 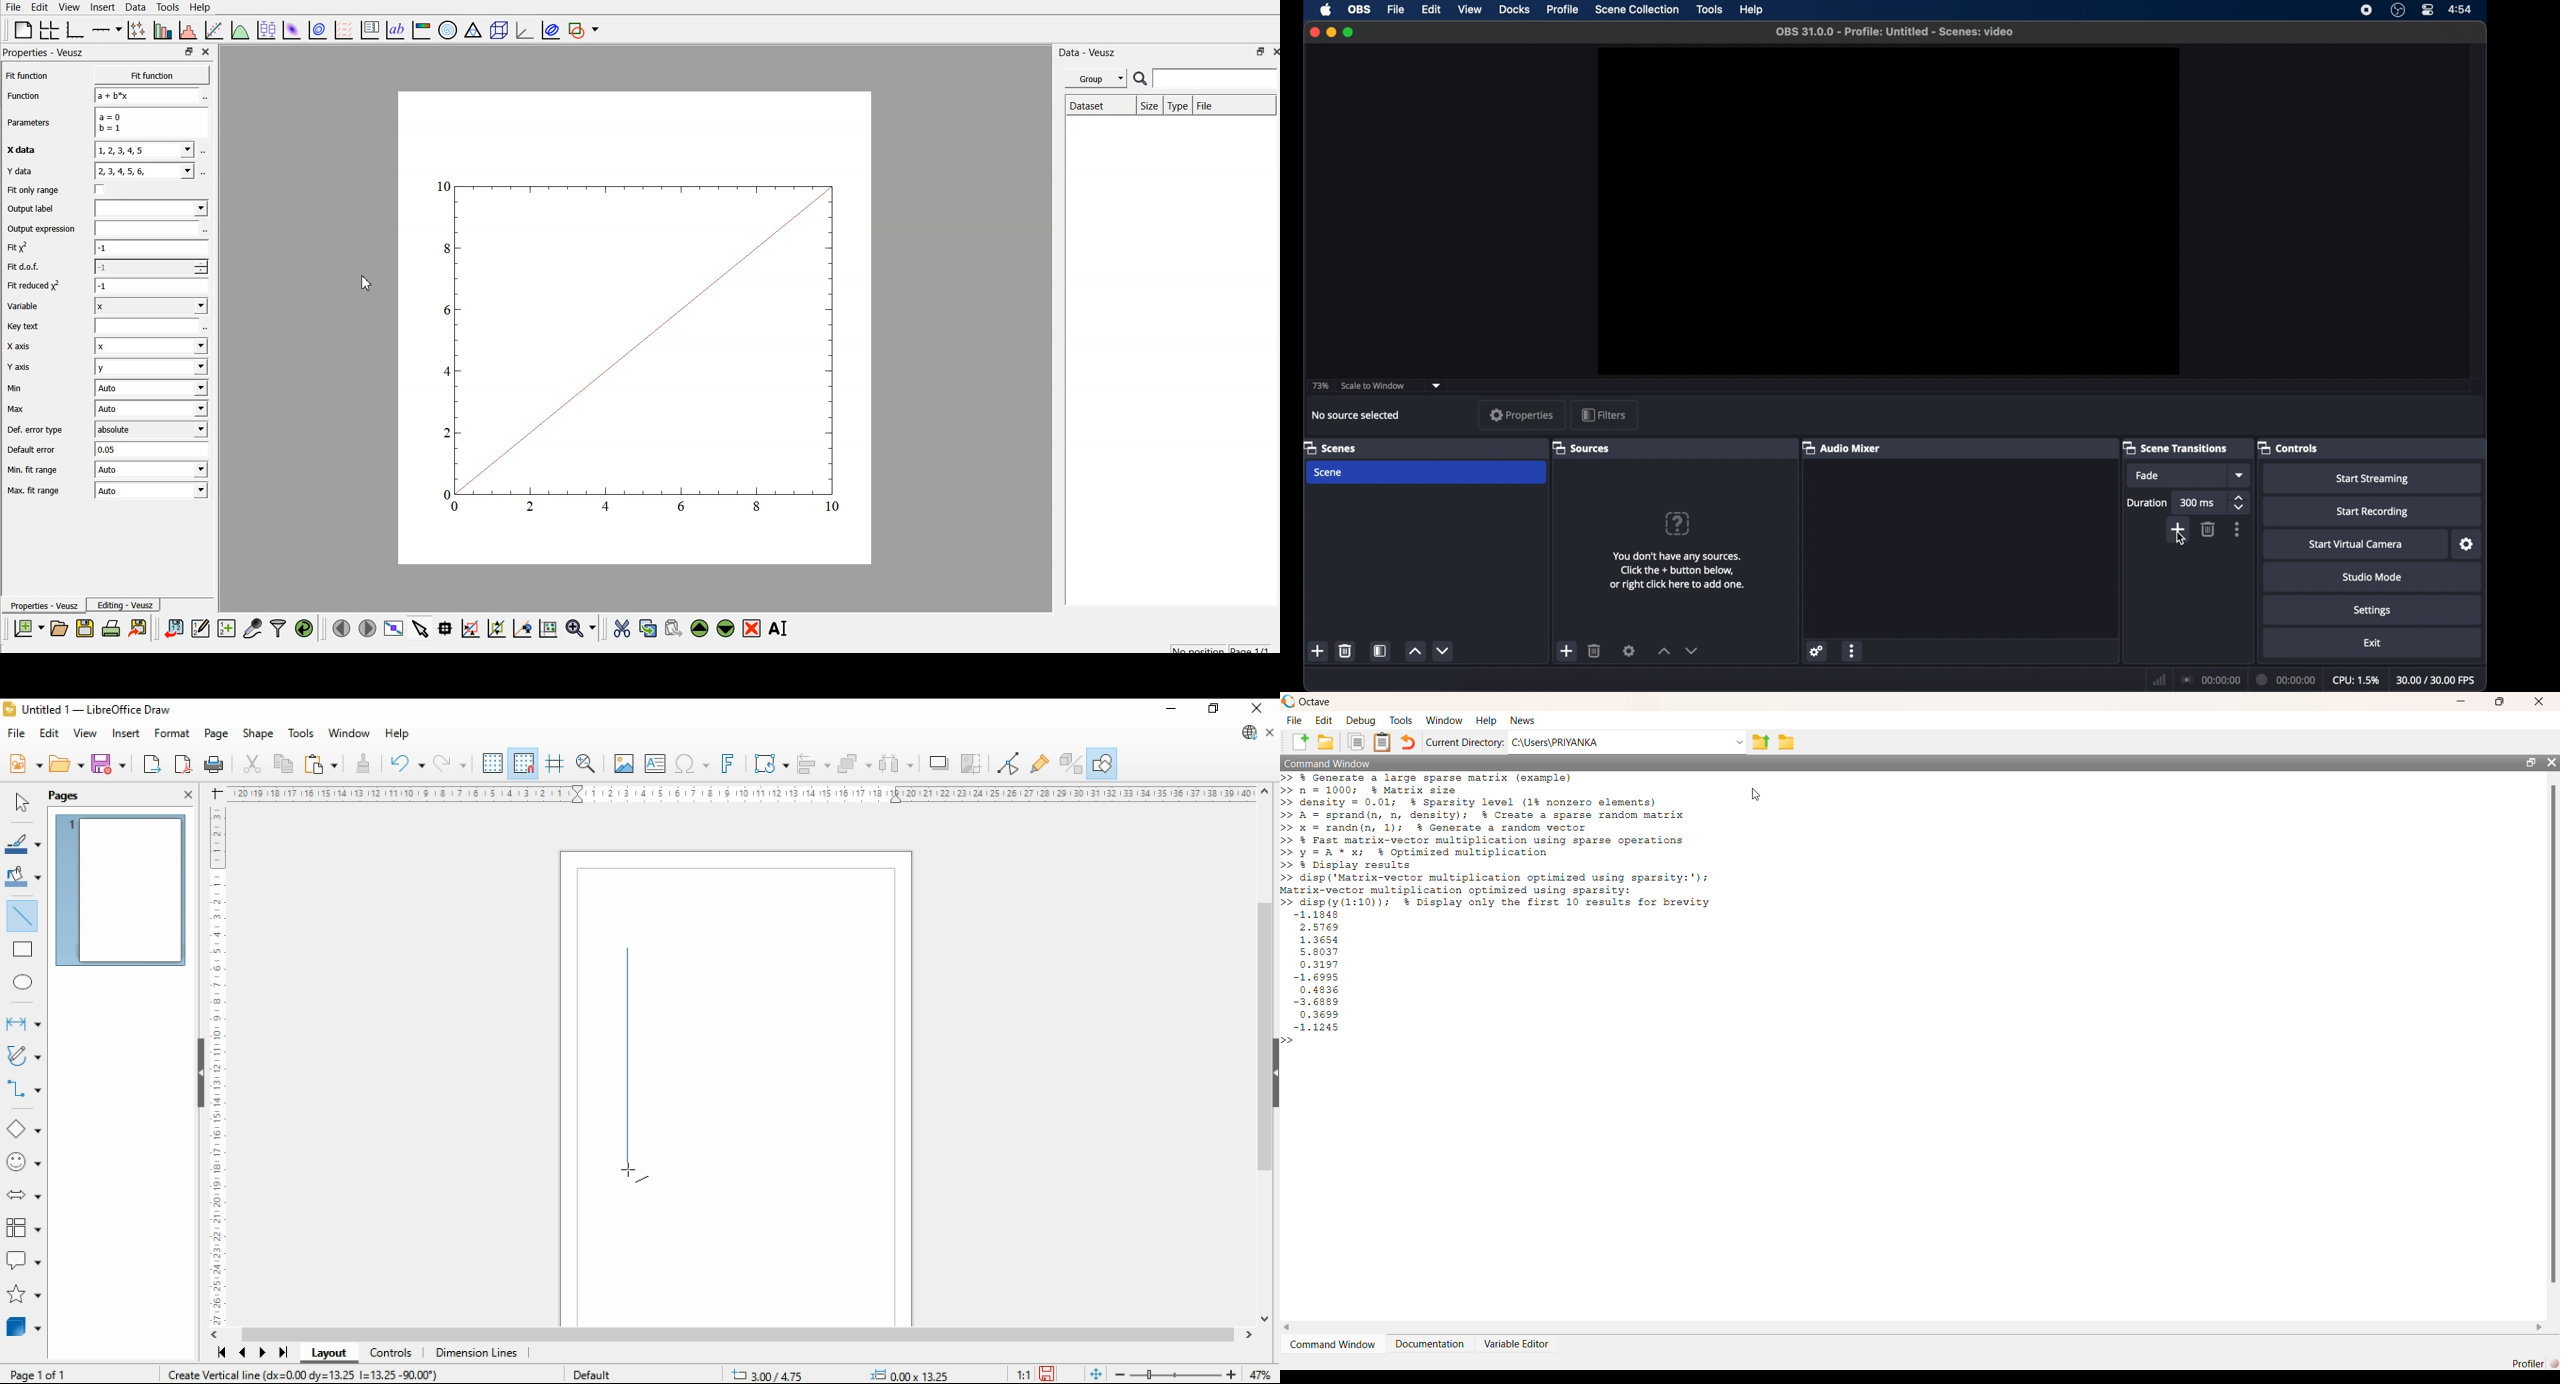 What do you see at coordinates (24, 1328) in the screenshot?
I see `3D objects` at bounding box center [24, 1328].